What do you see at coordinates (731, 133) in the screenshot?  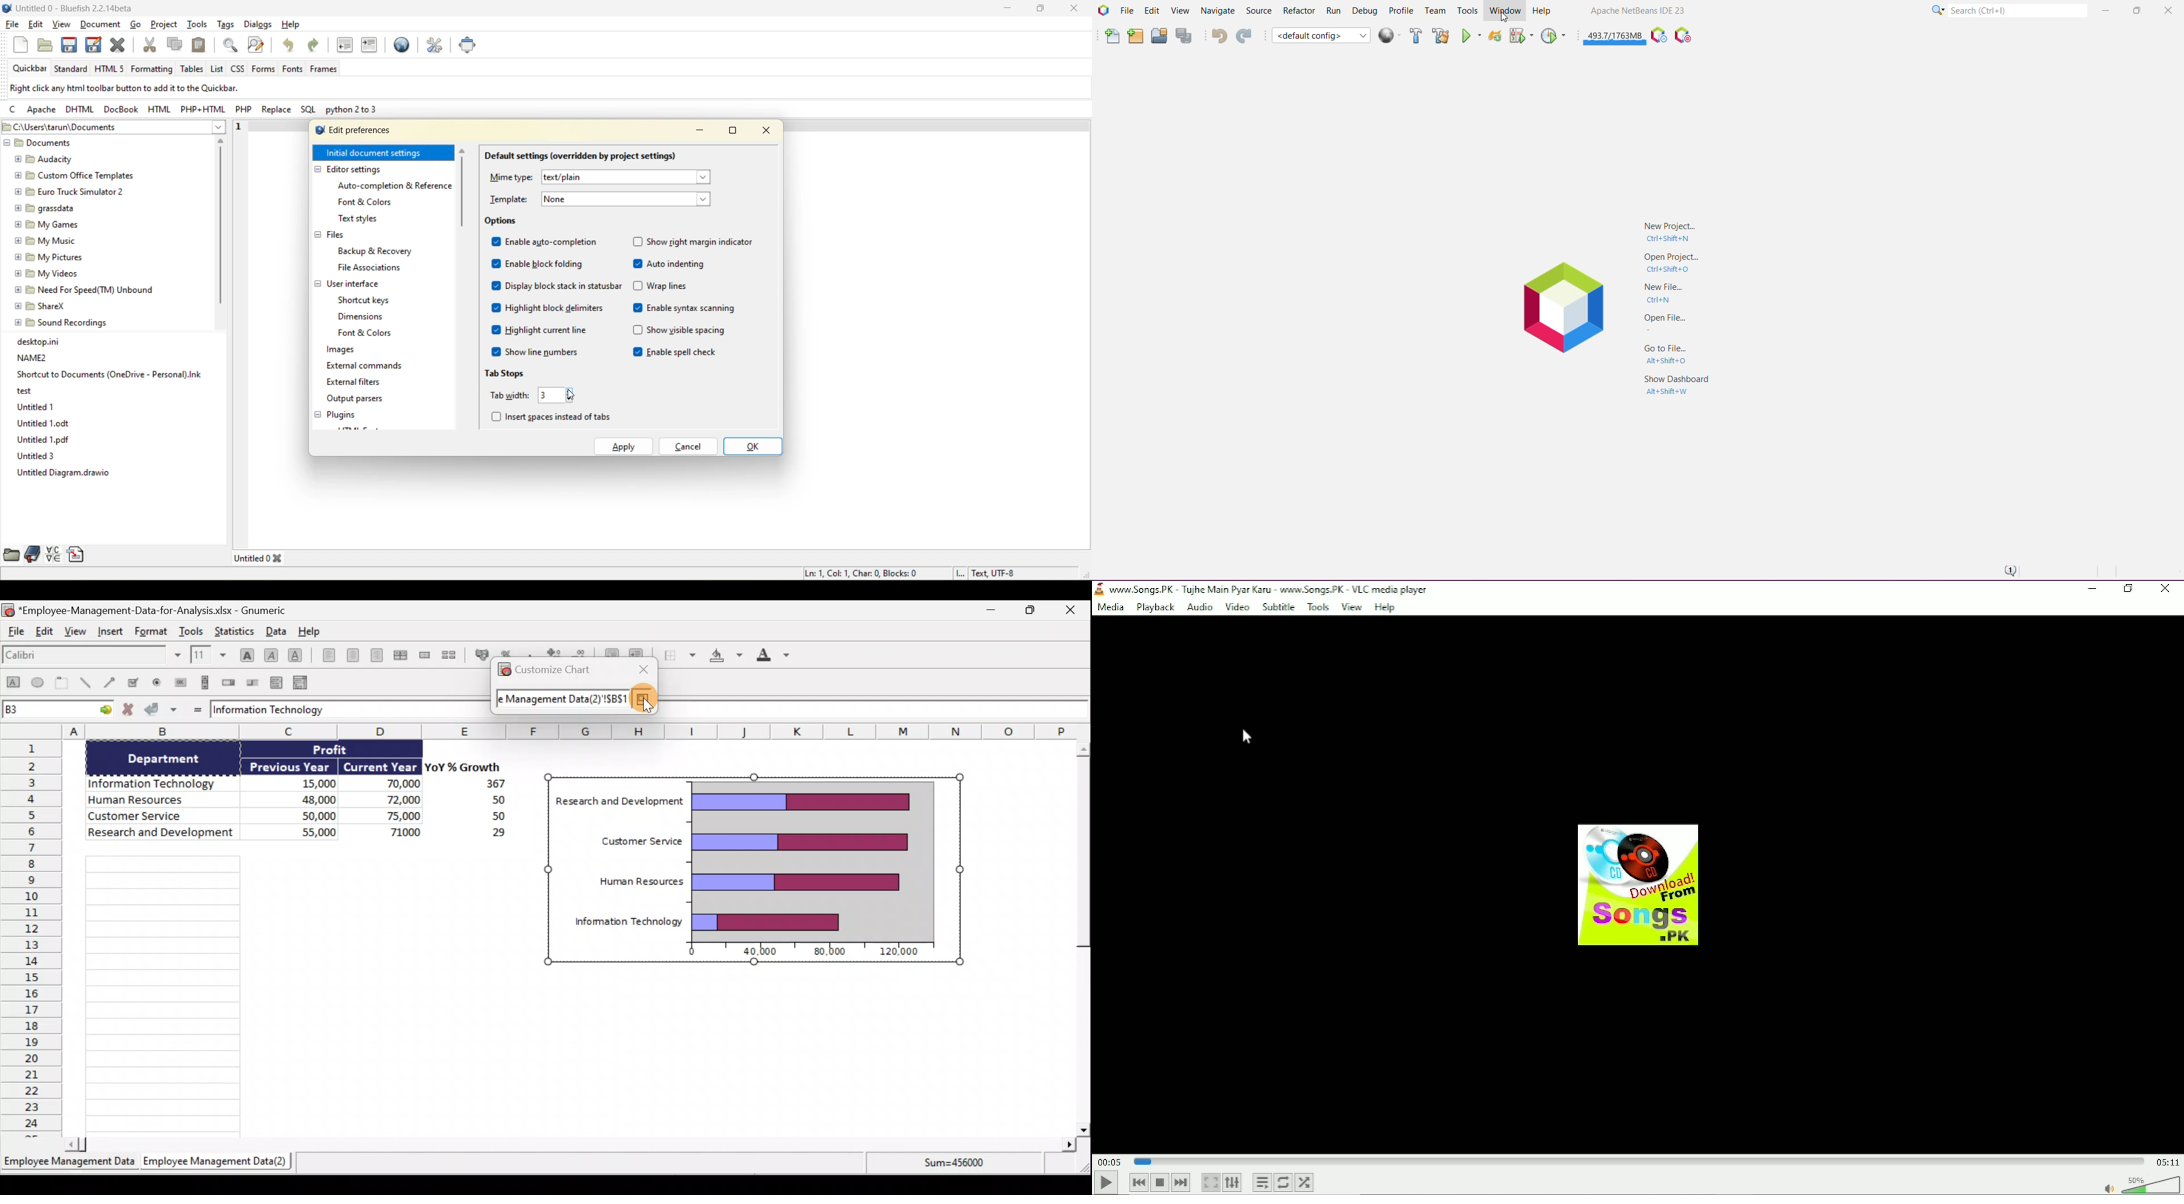 I see `maximize` at bounding box center [731, 133].